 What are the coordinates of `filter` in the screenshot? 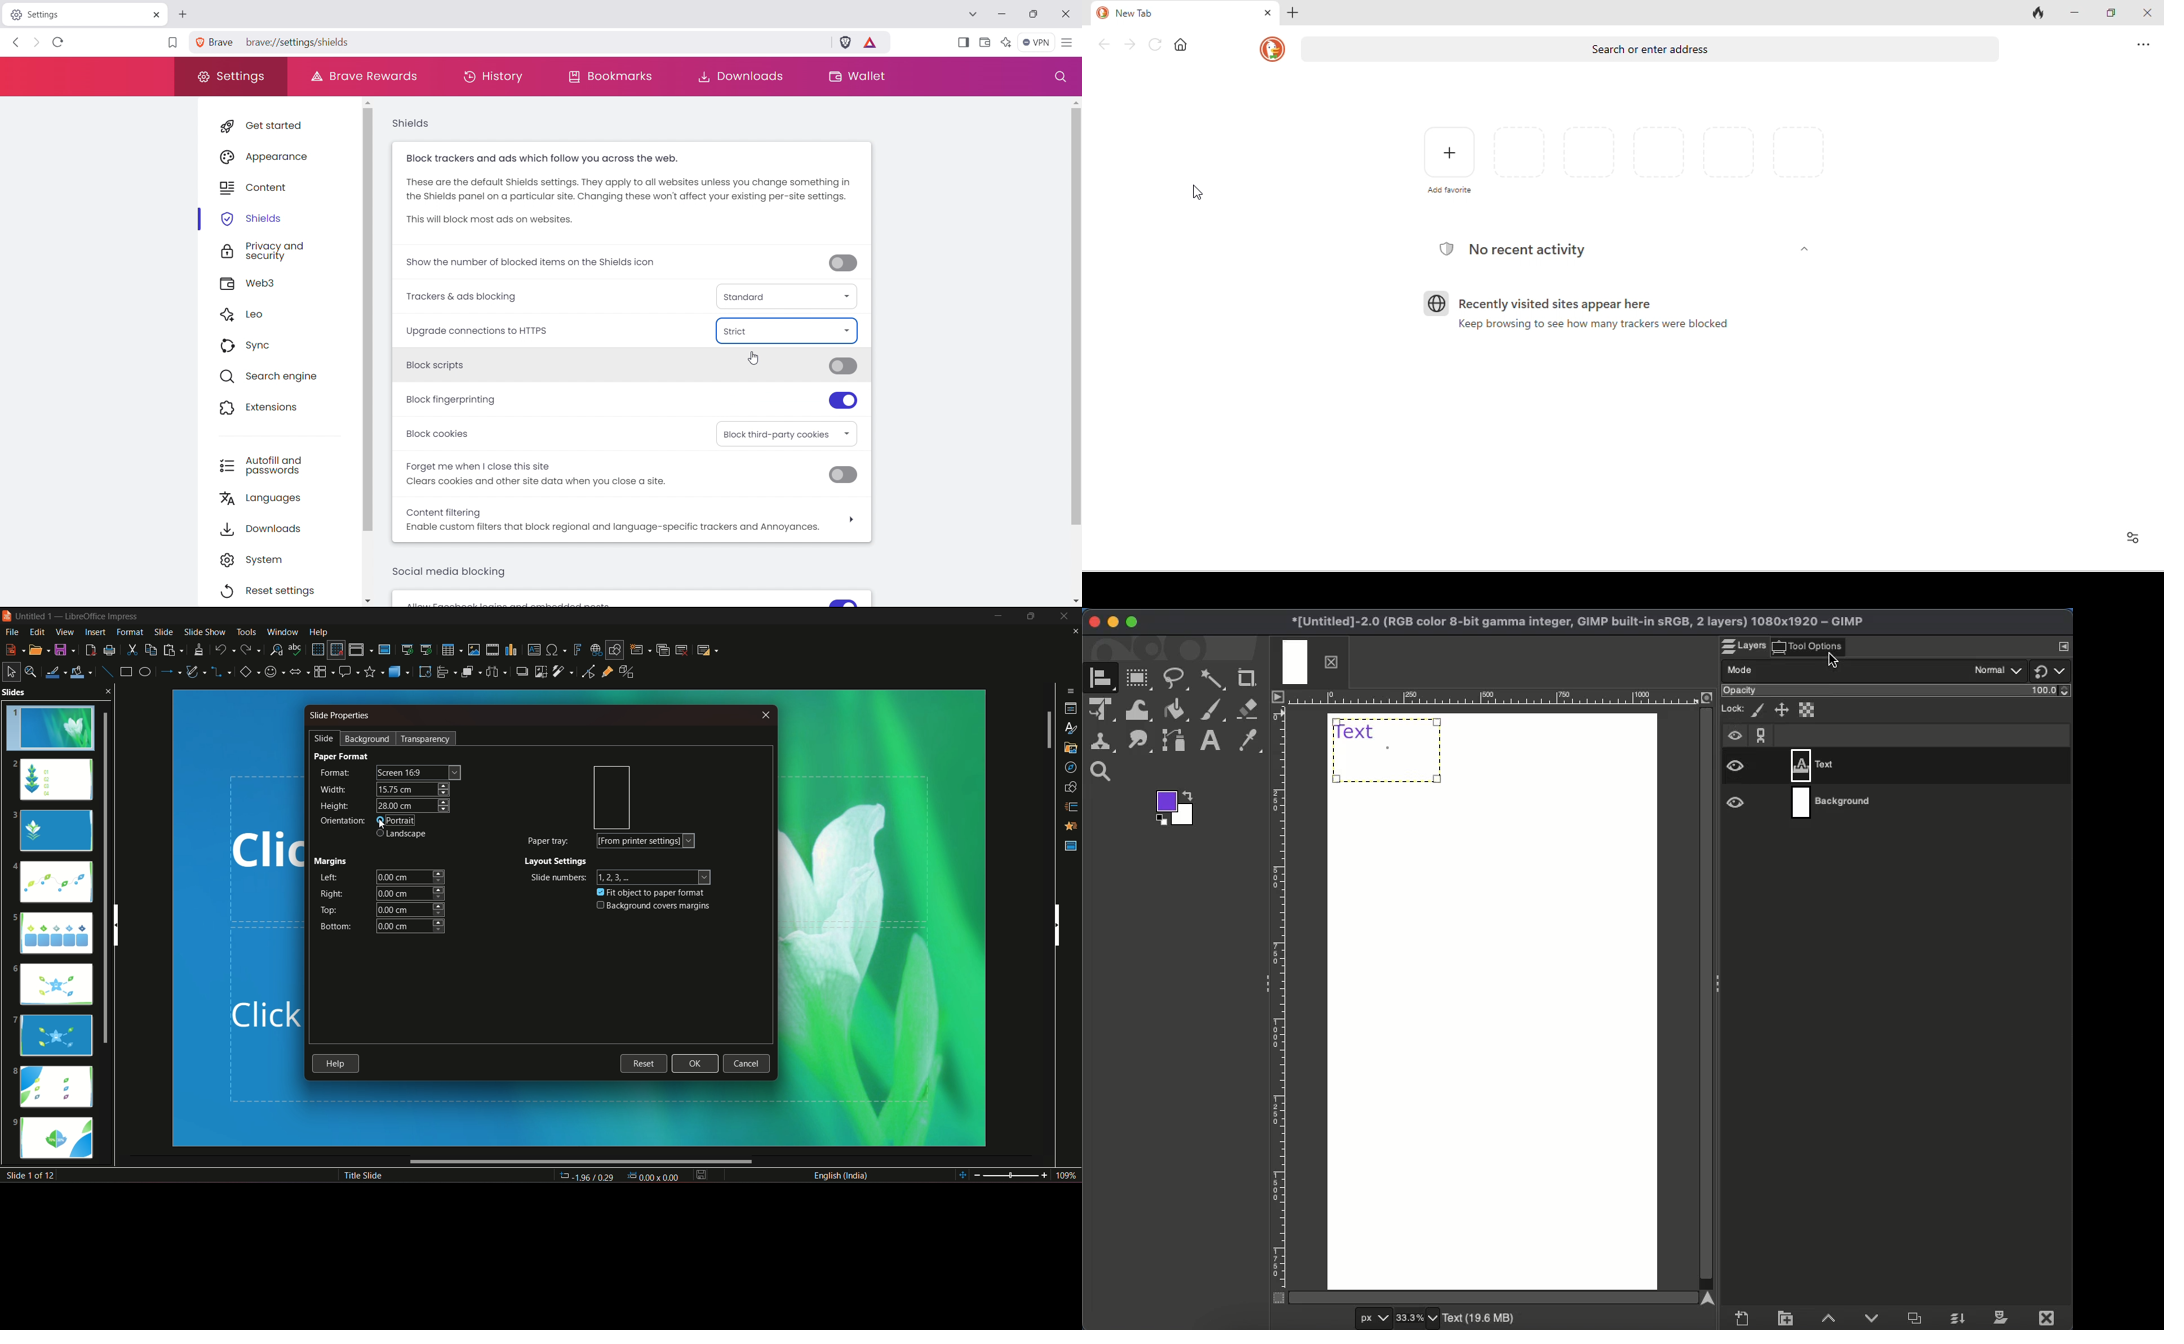 It's located at (562, 672).